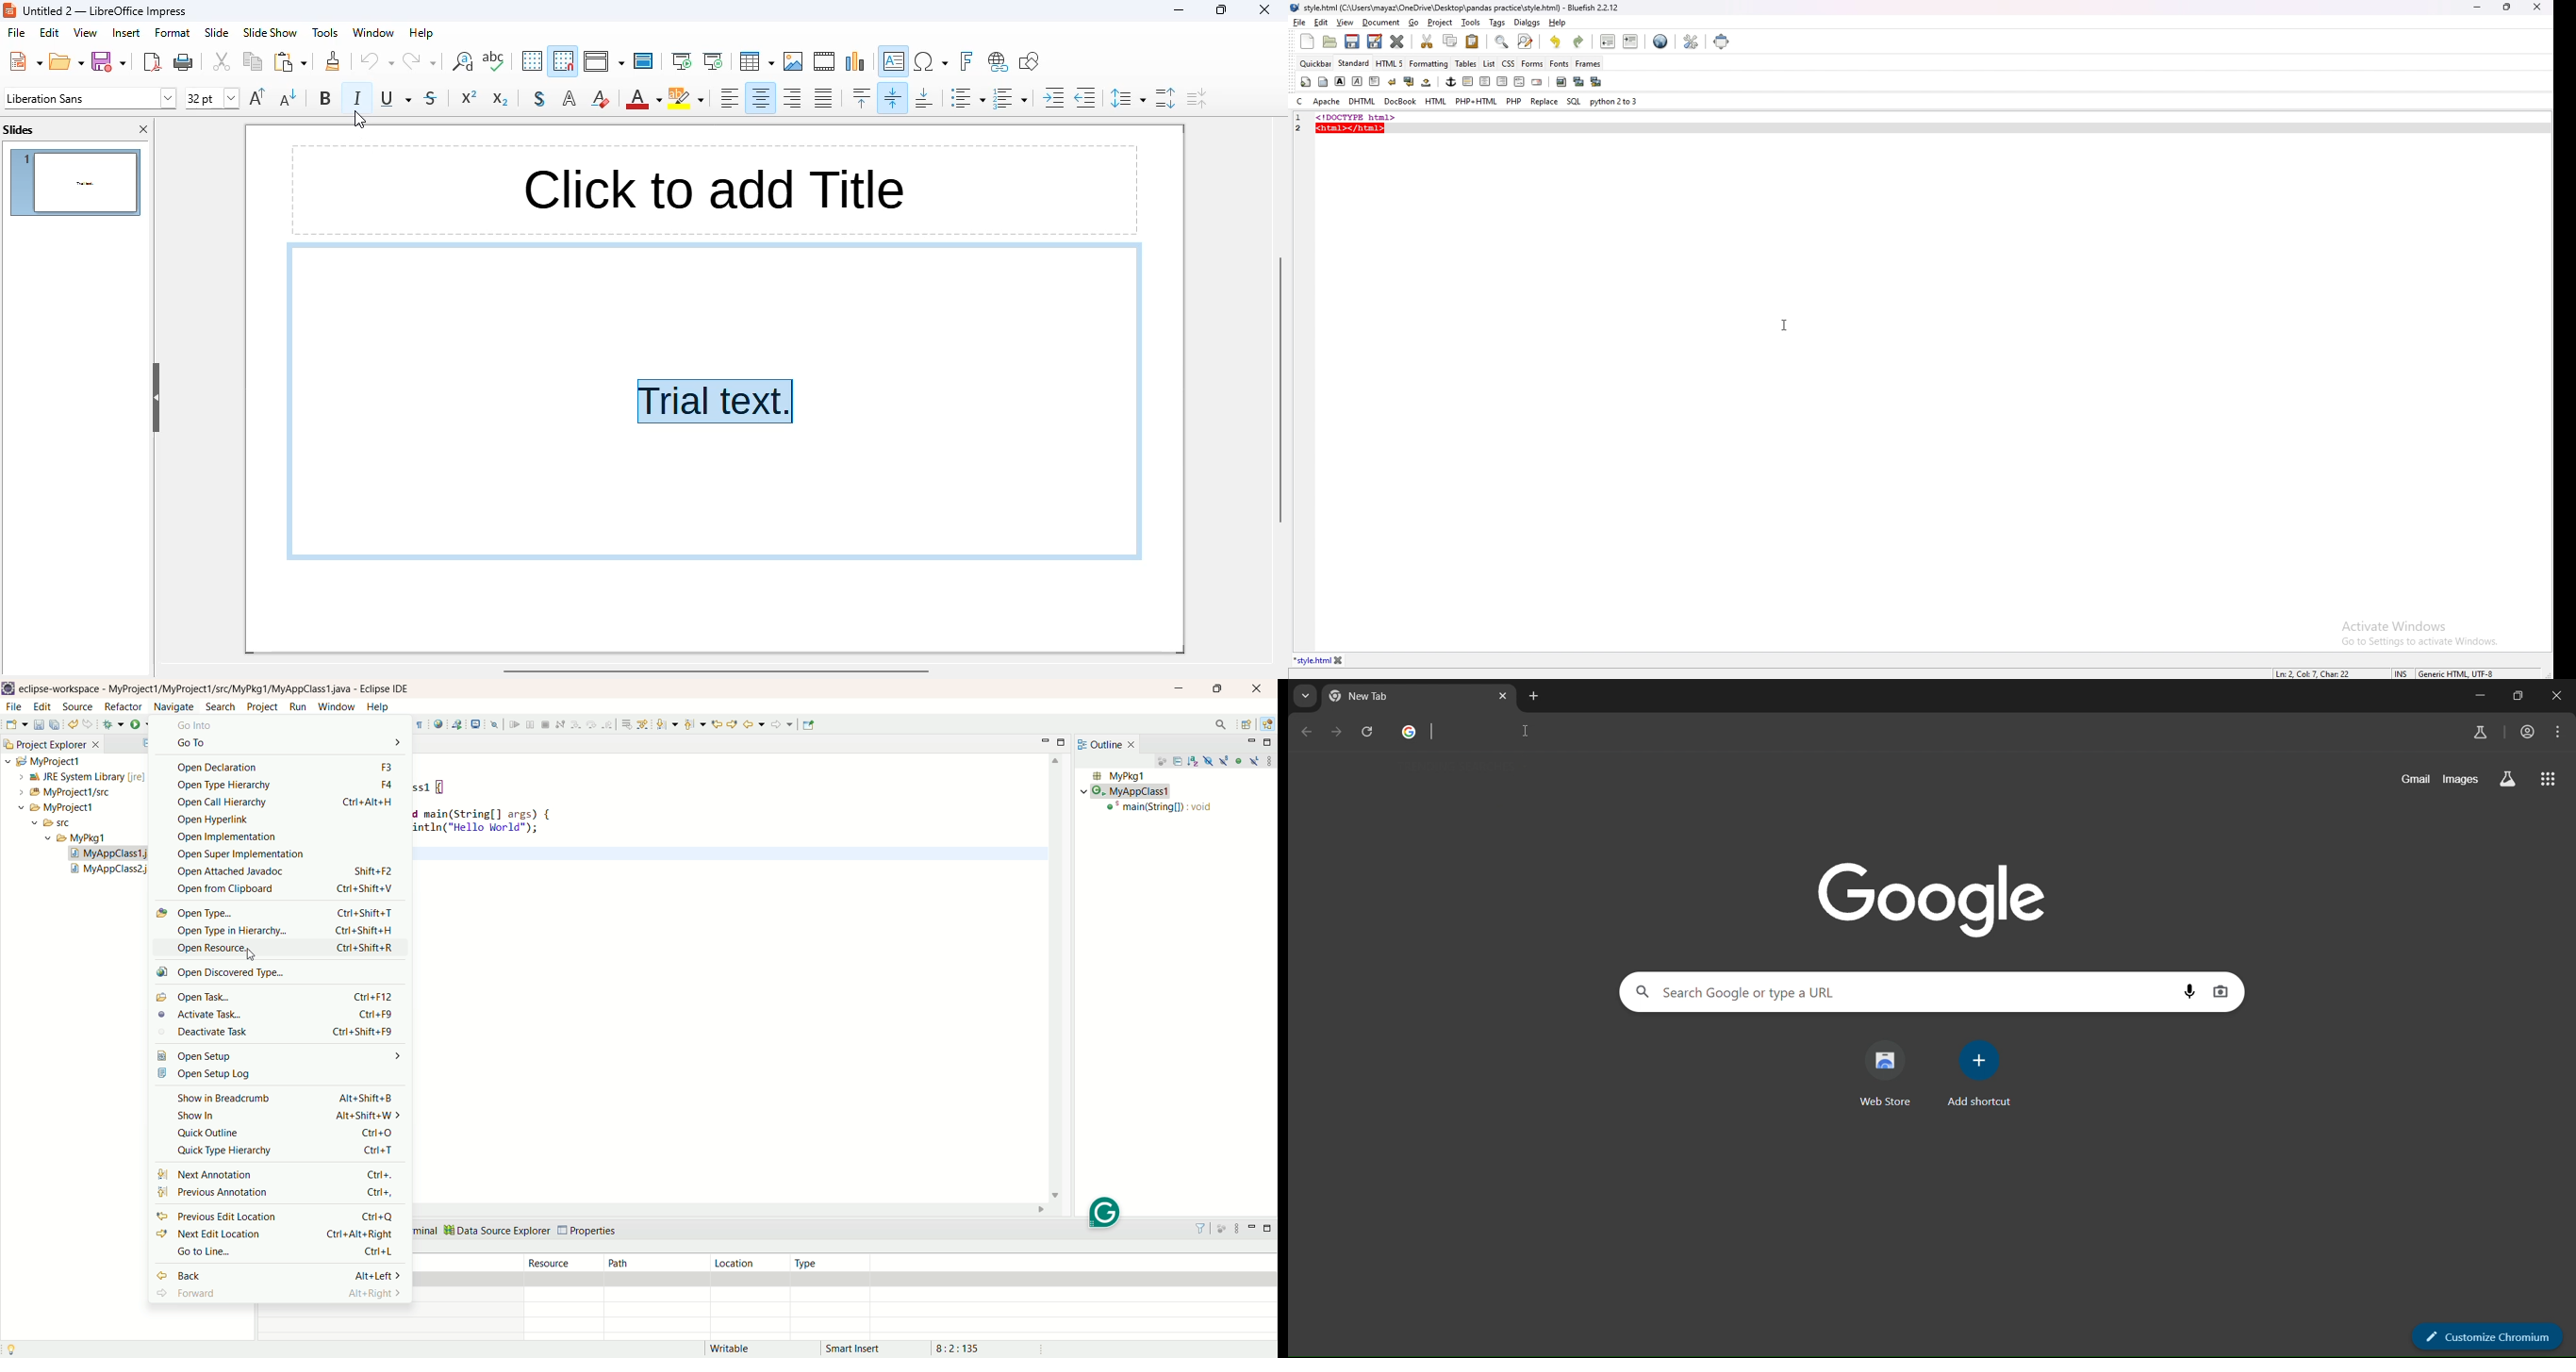  Describe the element at coordinates (1519, 82) in the screenshot. I see `html comment` at that location.